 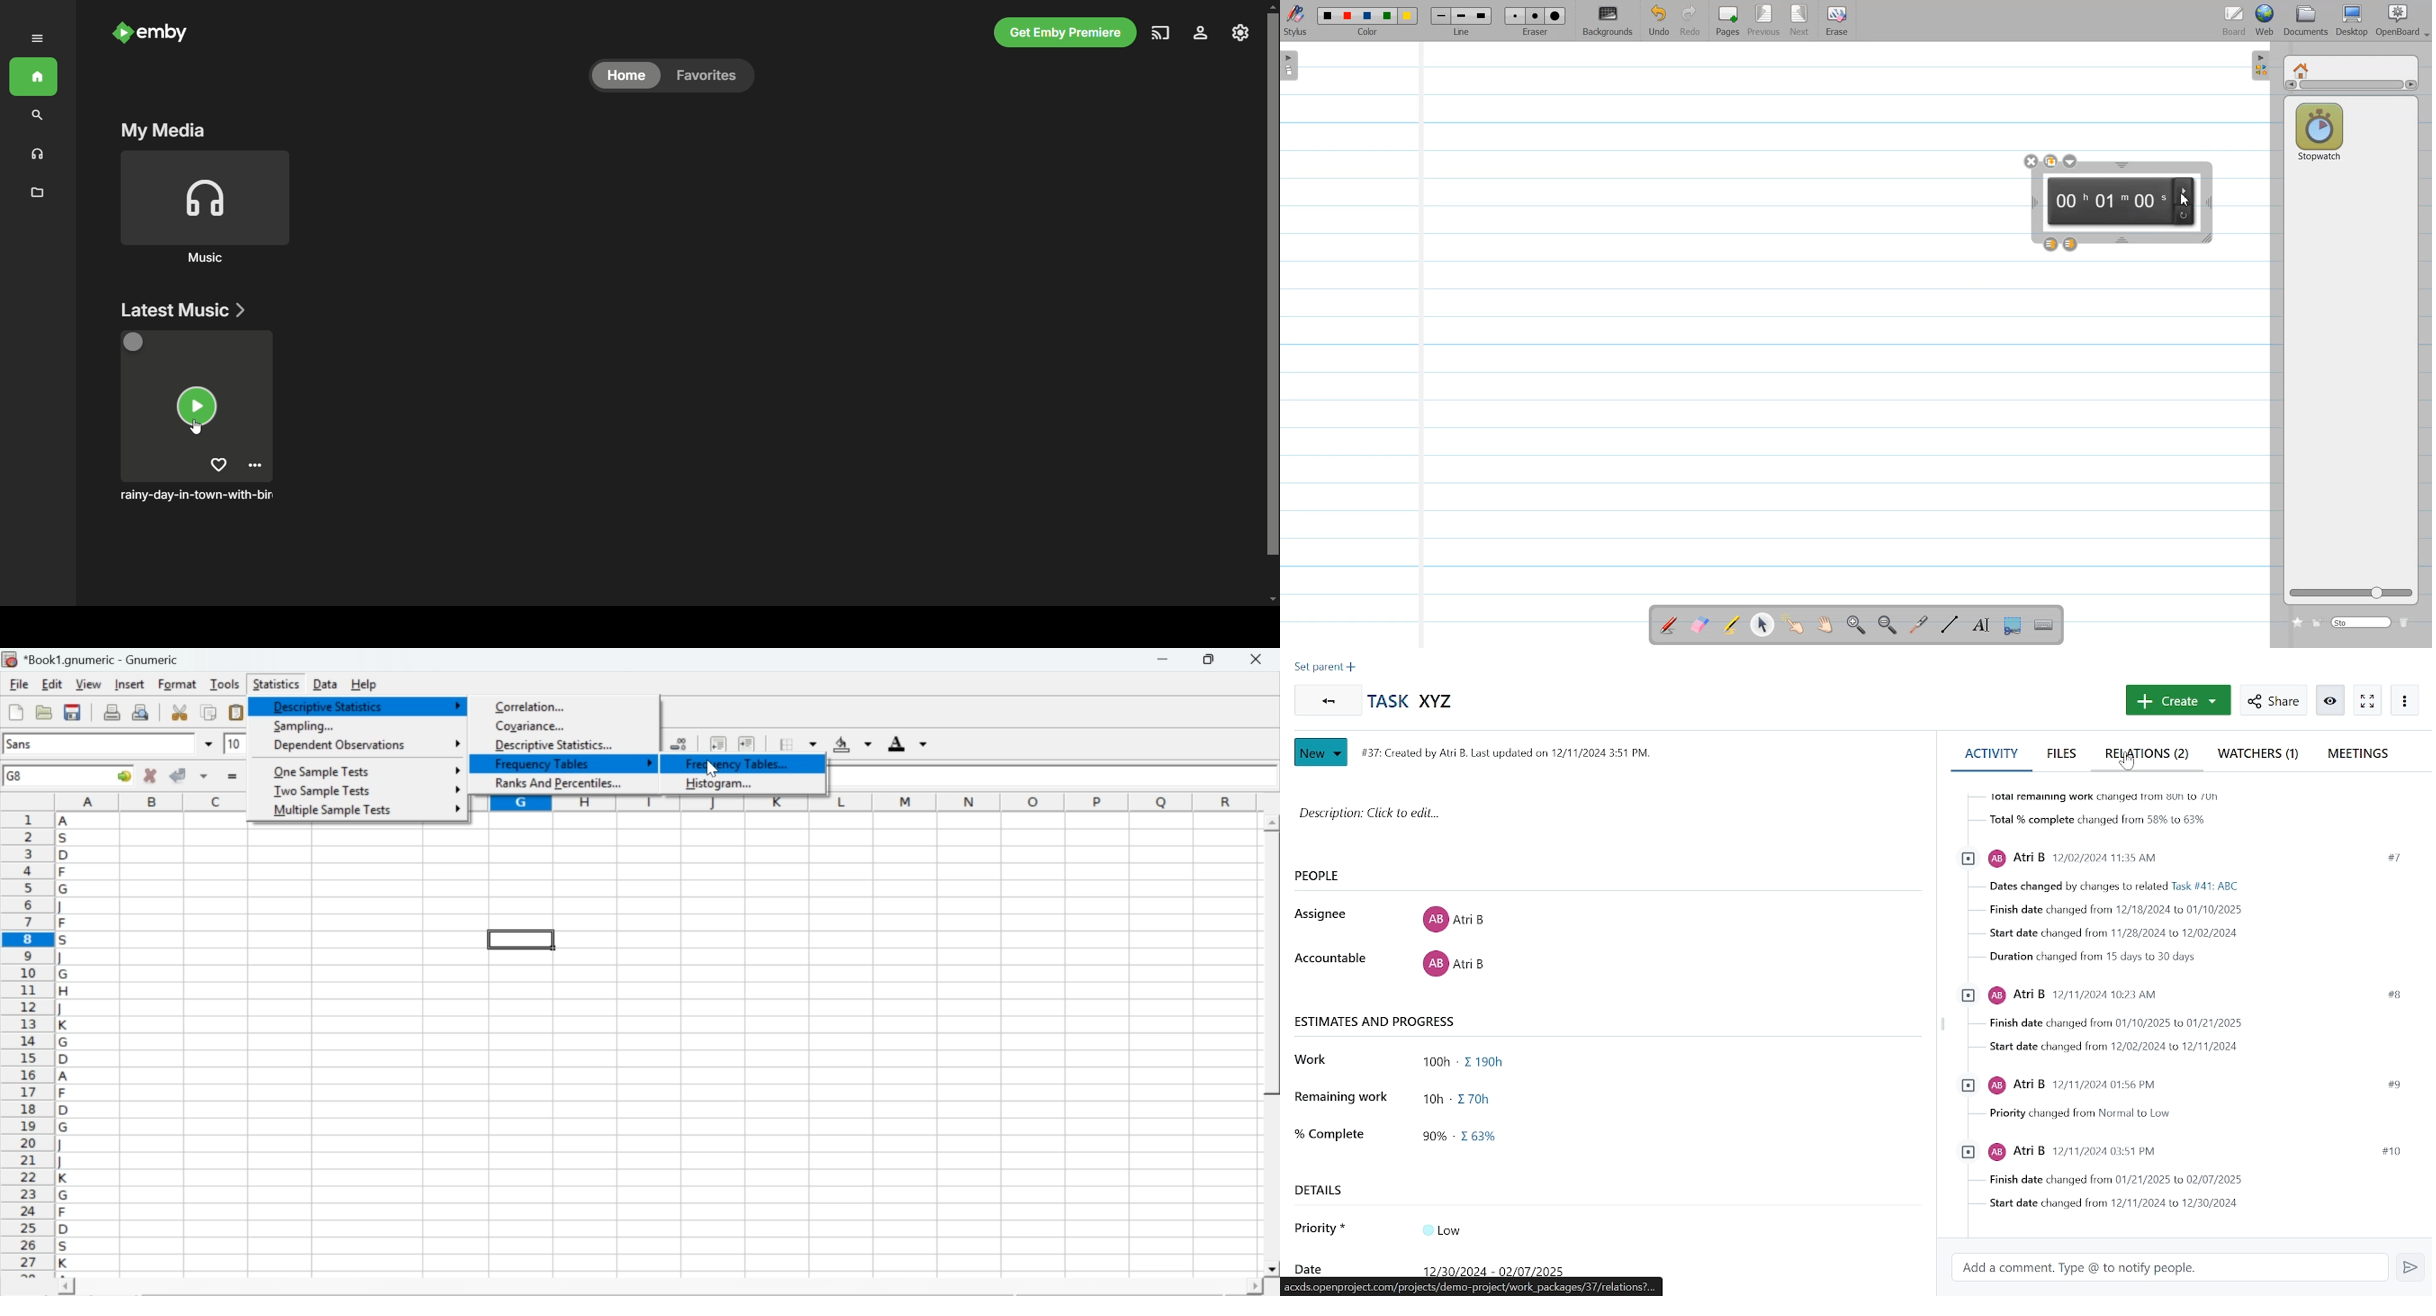 I want to click on Time window width adjustment, so click(x=2031, y=203).